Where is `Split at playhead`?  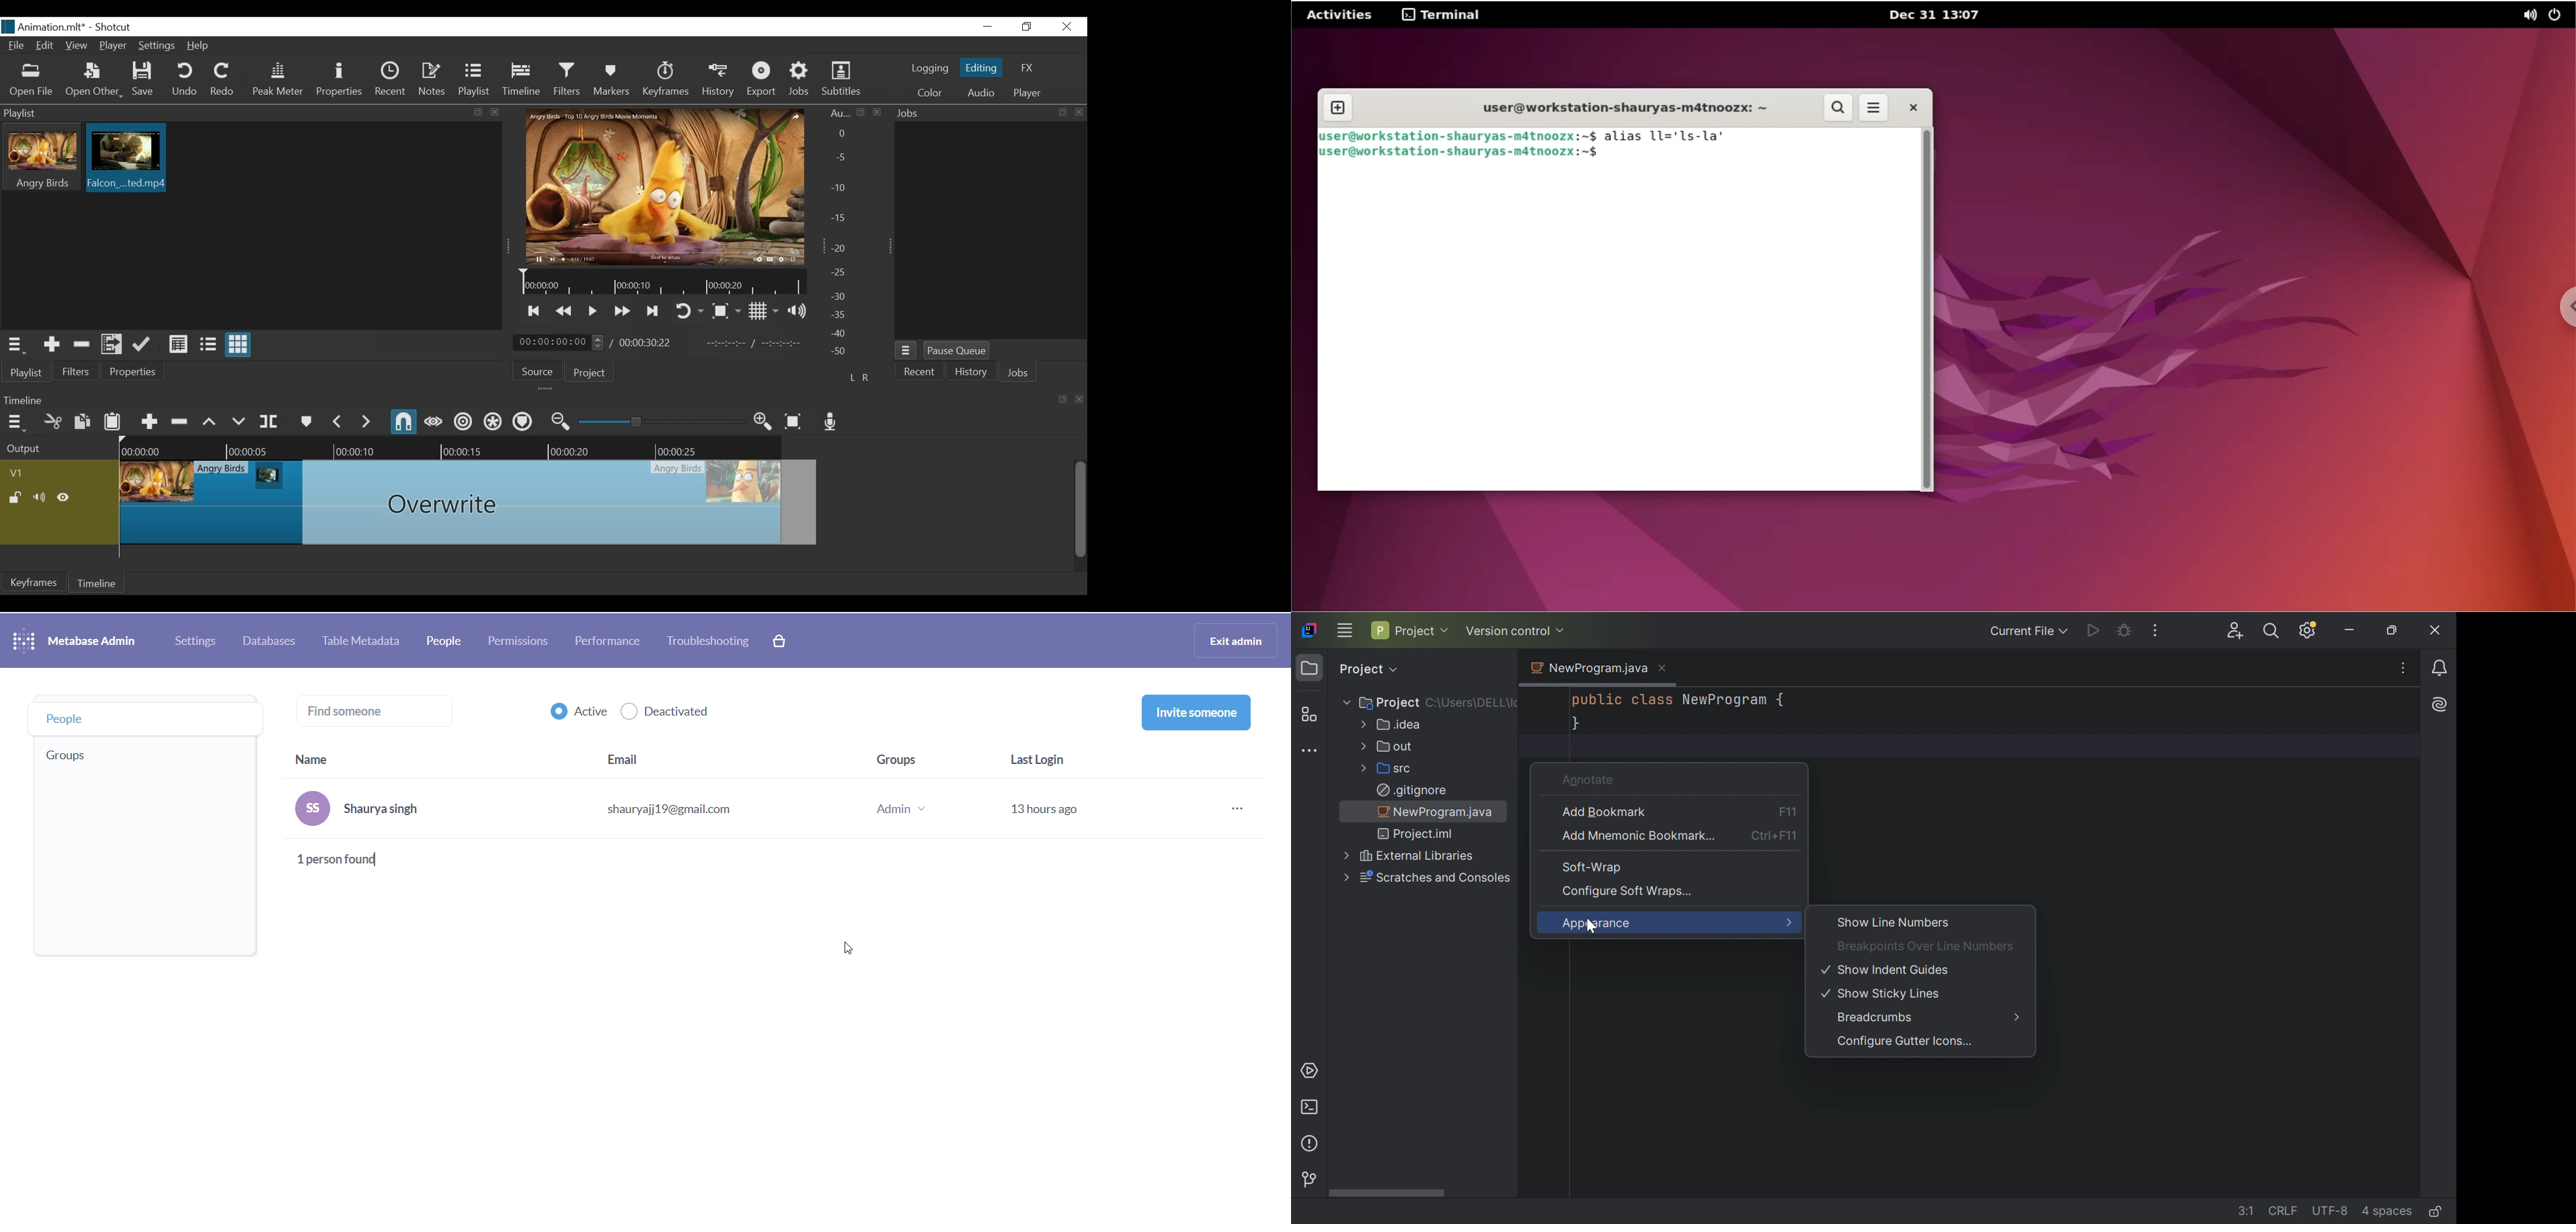
Split at playhead is located at coordinates (269, 421).